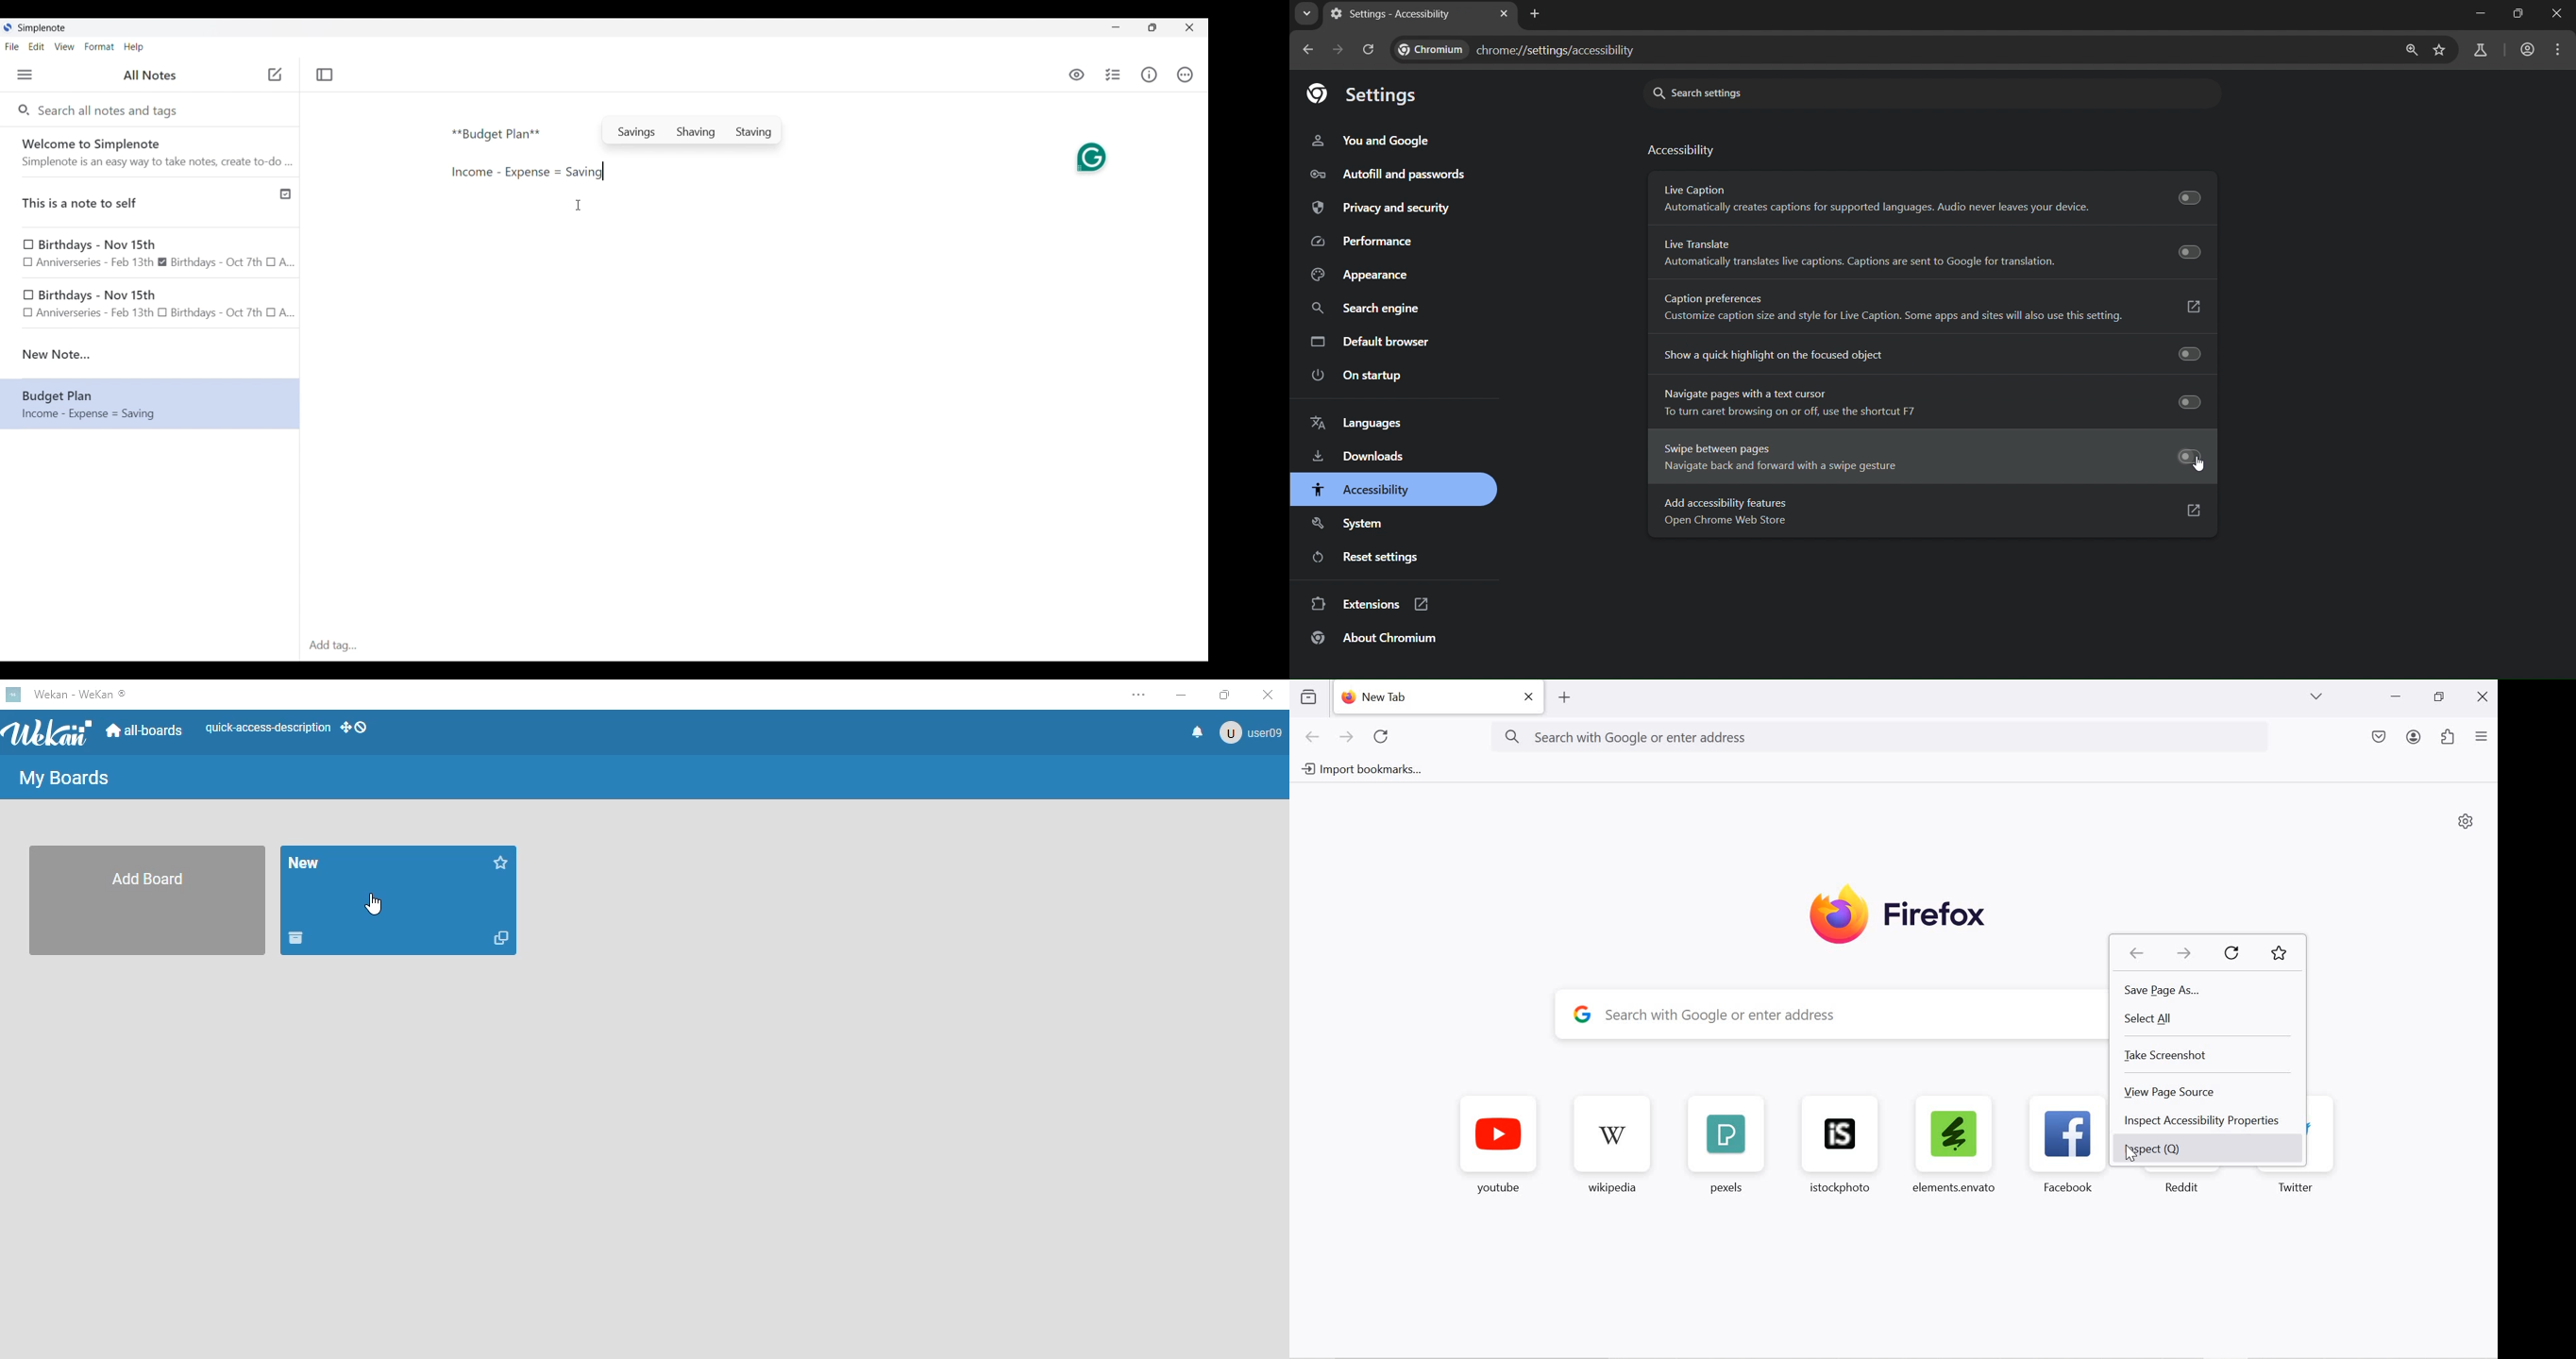  I want to click on istockphoto, so click(1846, 1151).